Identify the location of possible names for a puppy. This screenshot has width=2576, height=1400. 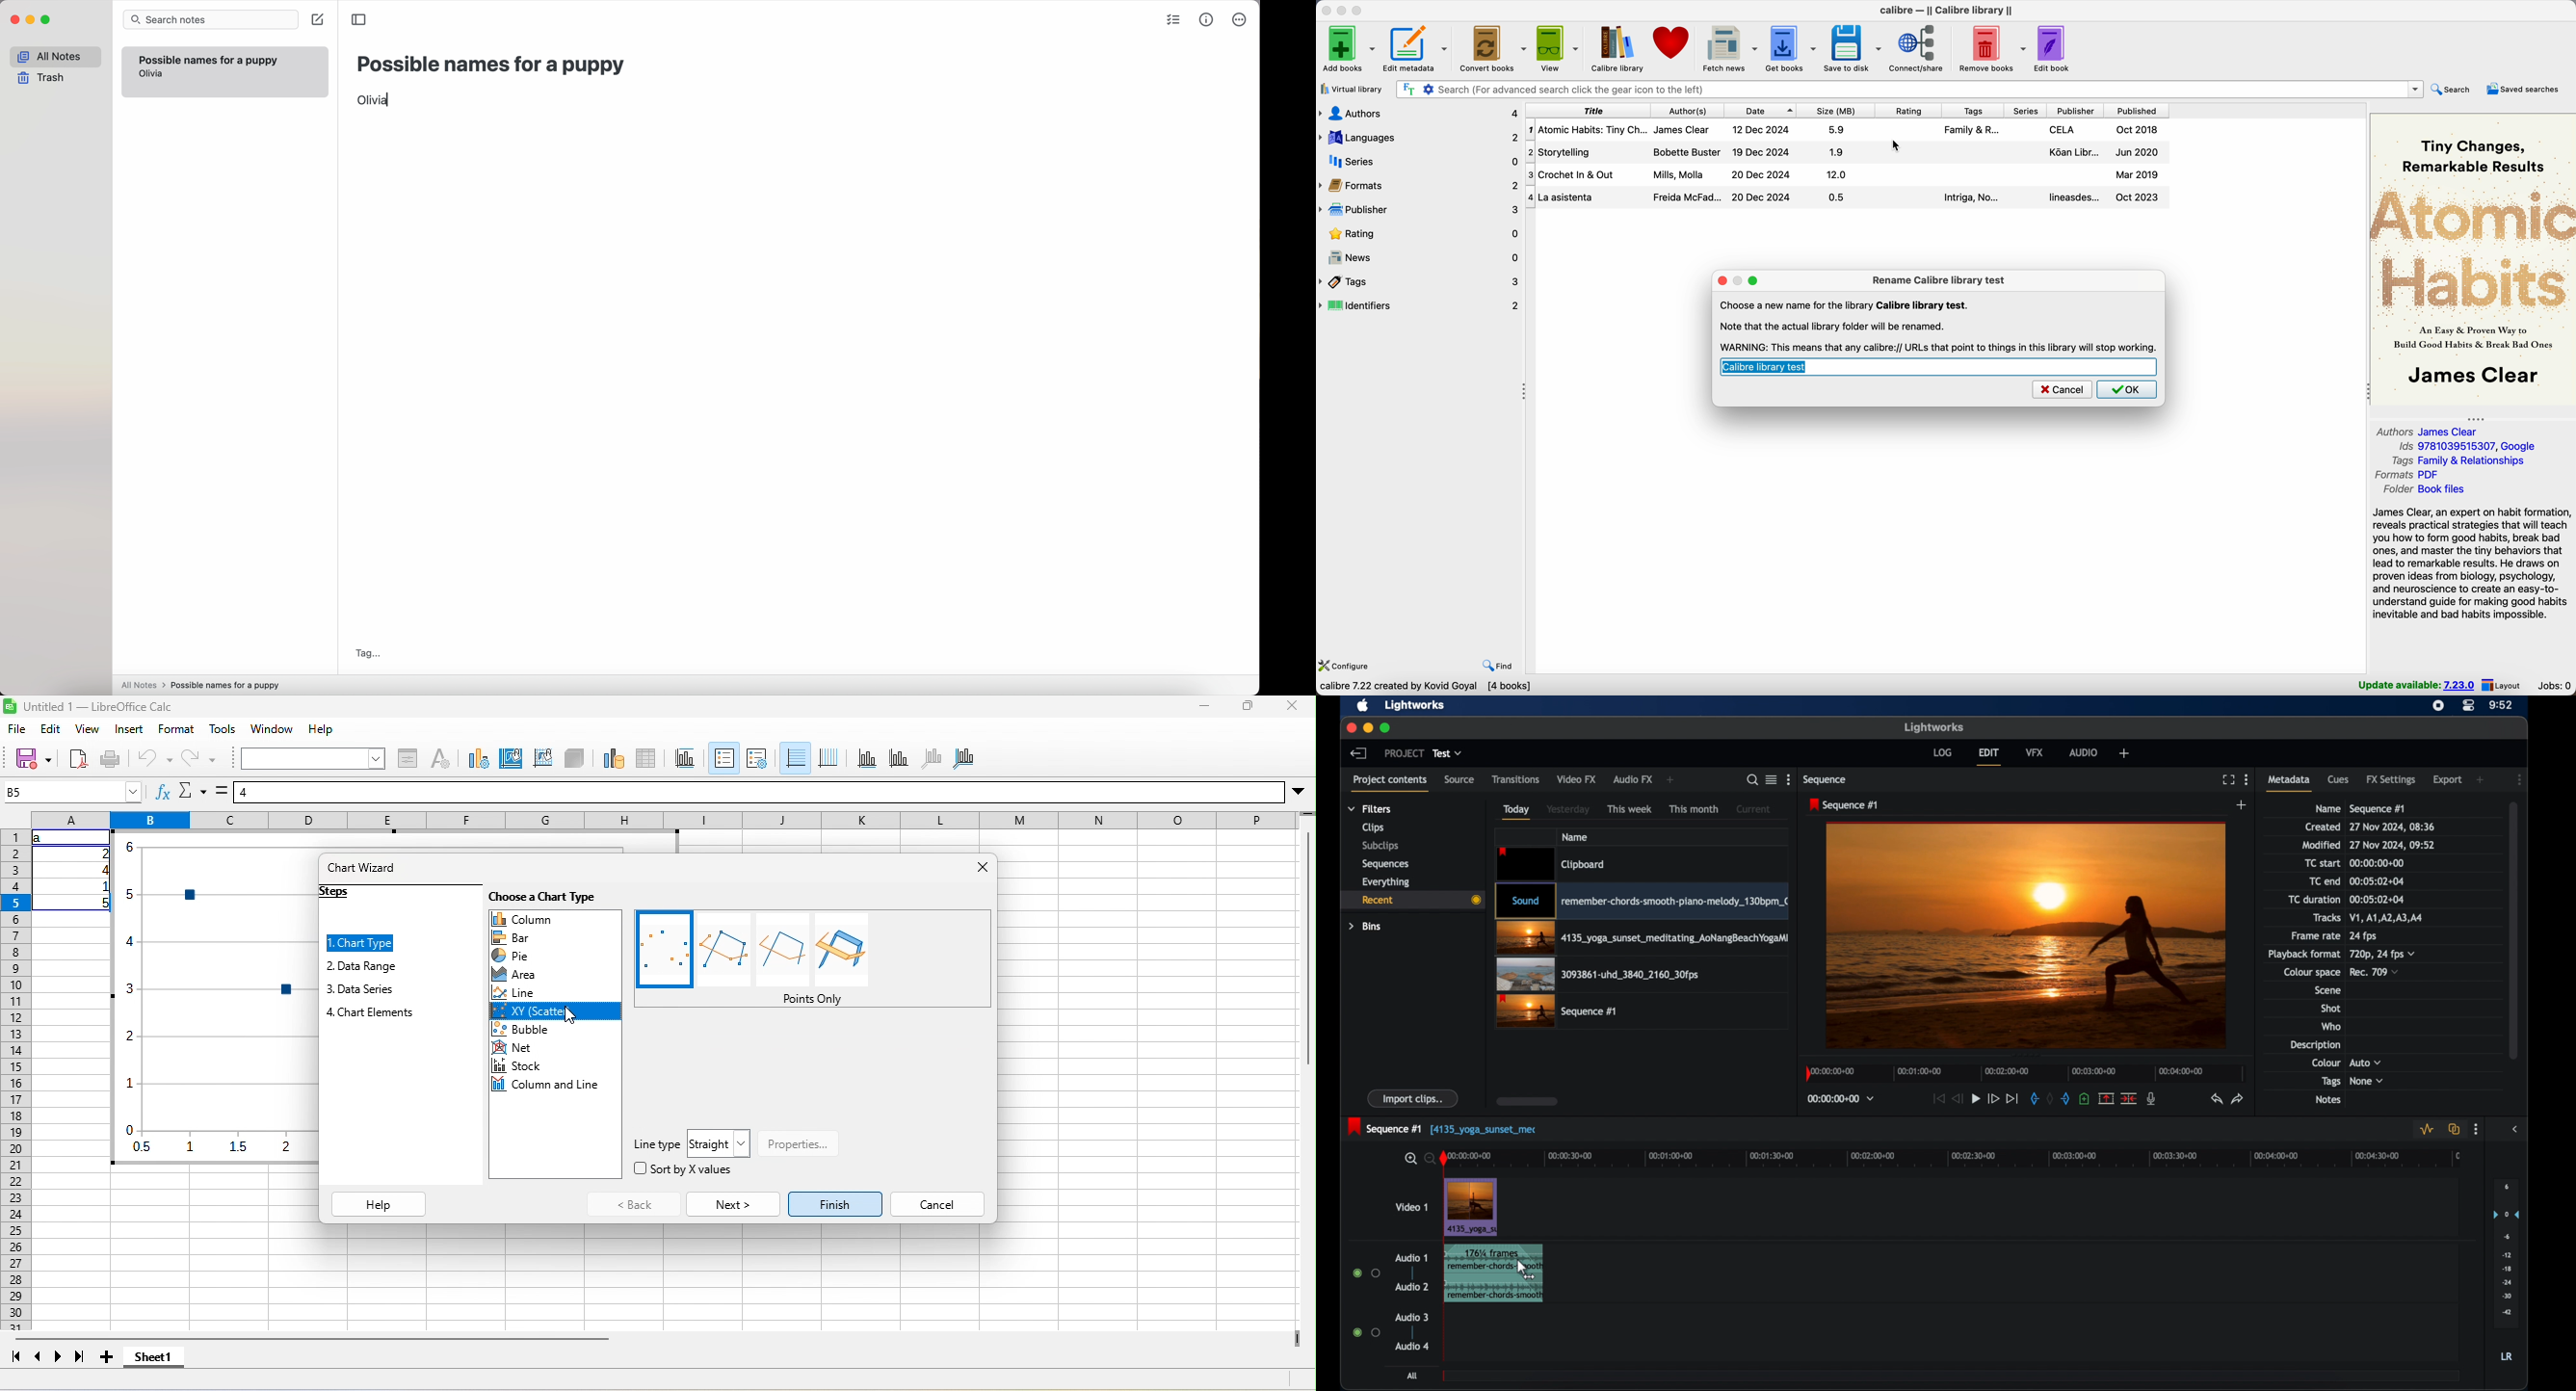
(492, 65).